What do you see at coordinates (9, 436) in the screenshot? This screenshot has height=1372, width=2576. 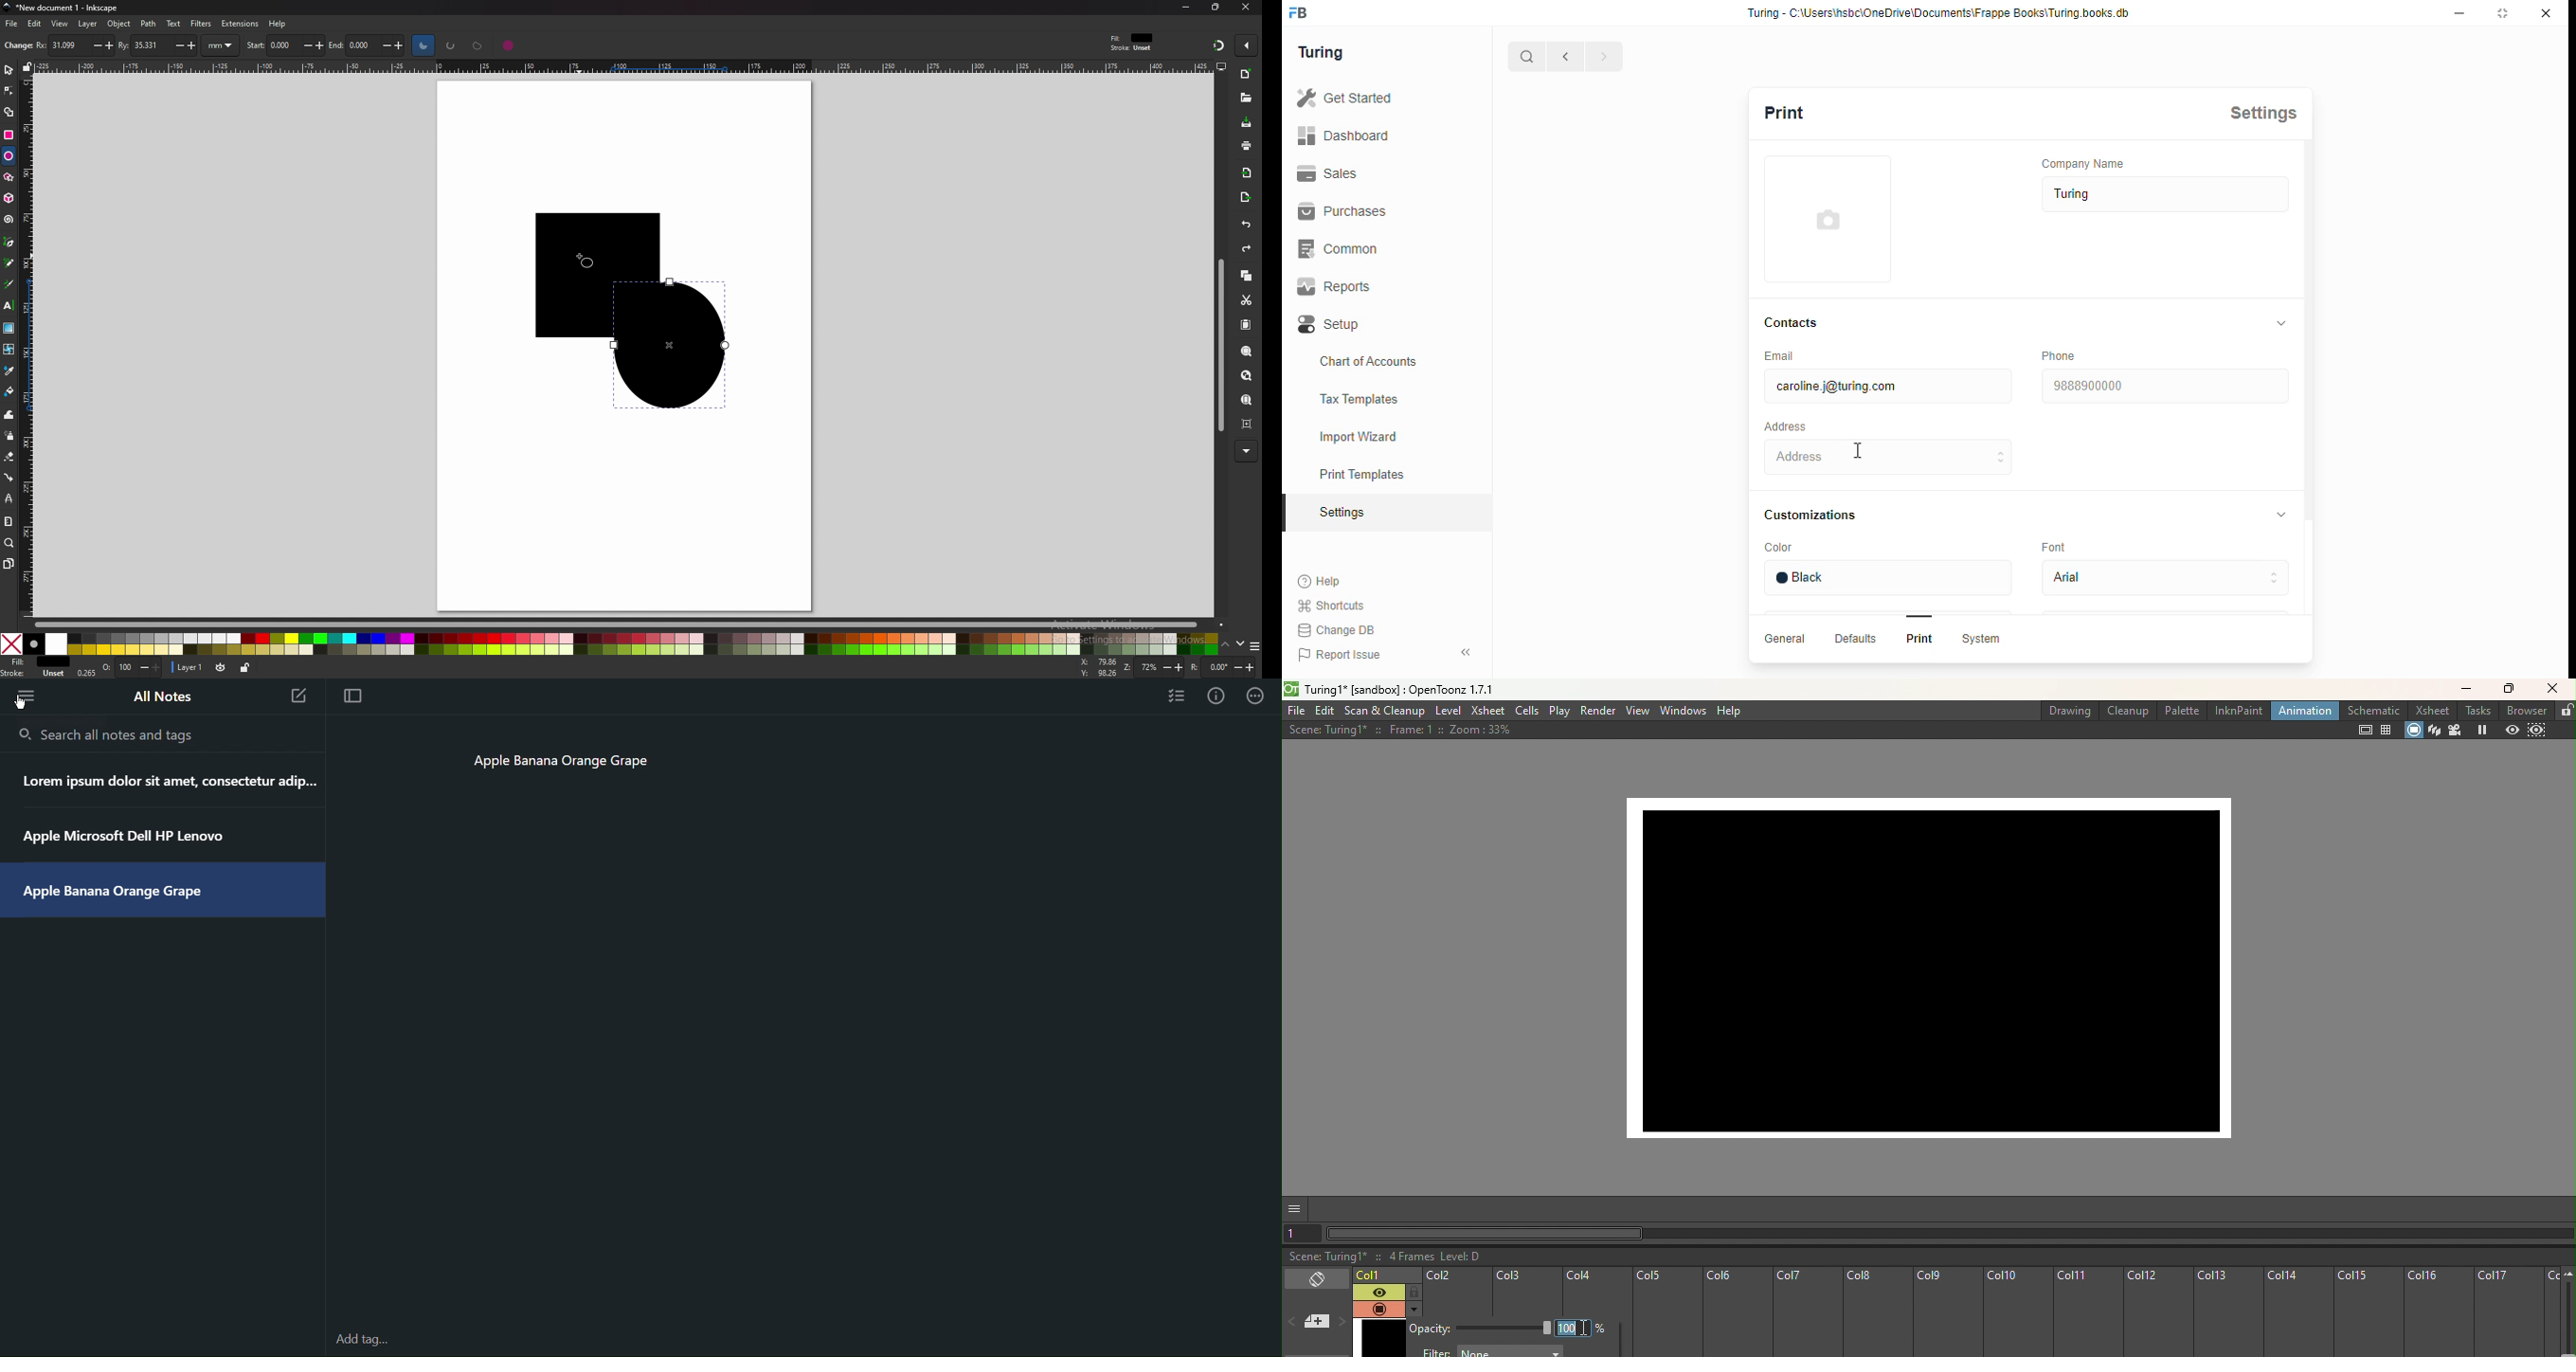 I see `spray` at bounding box center [9, 436].